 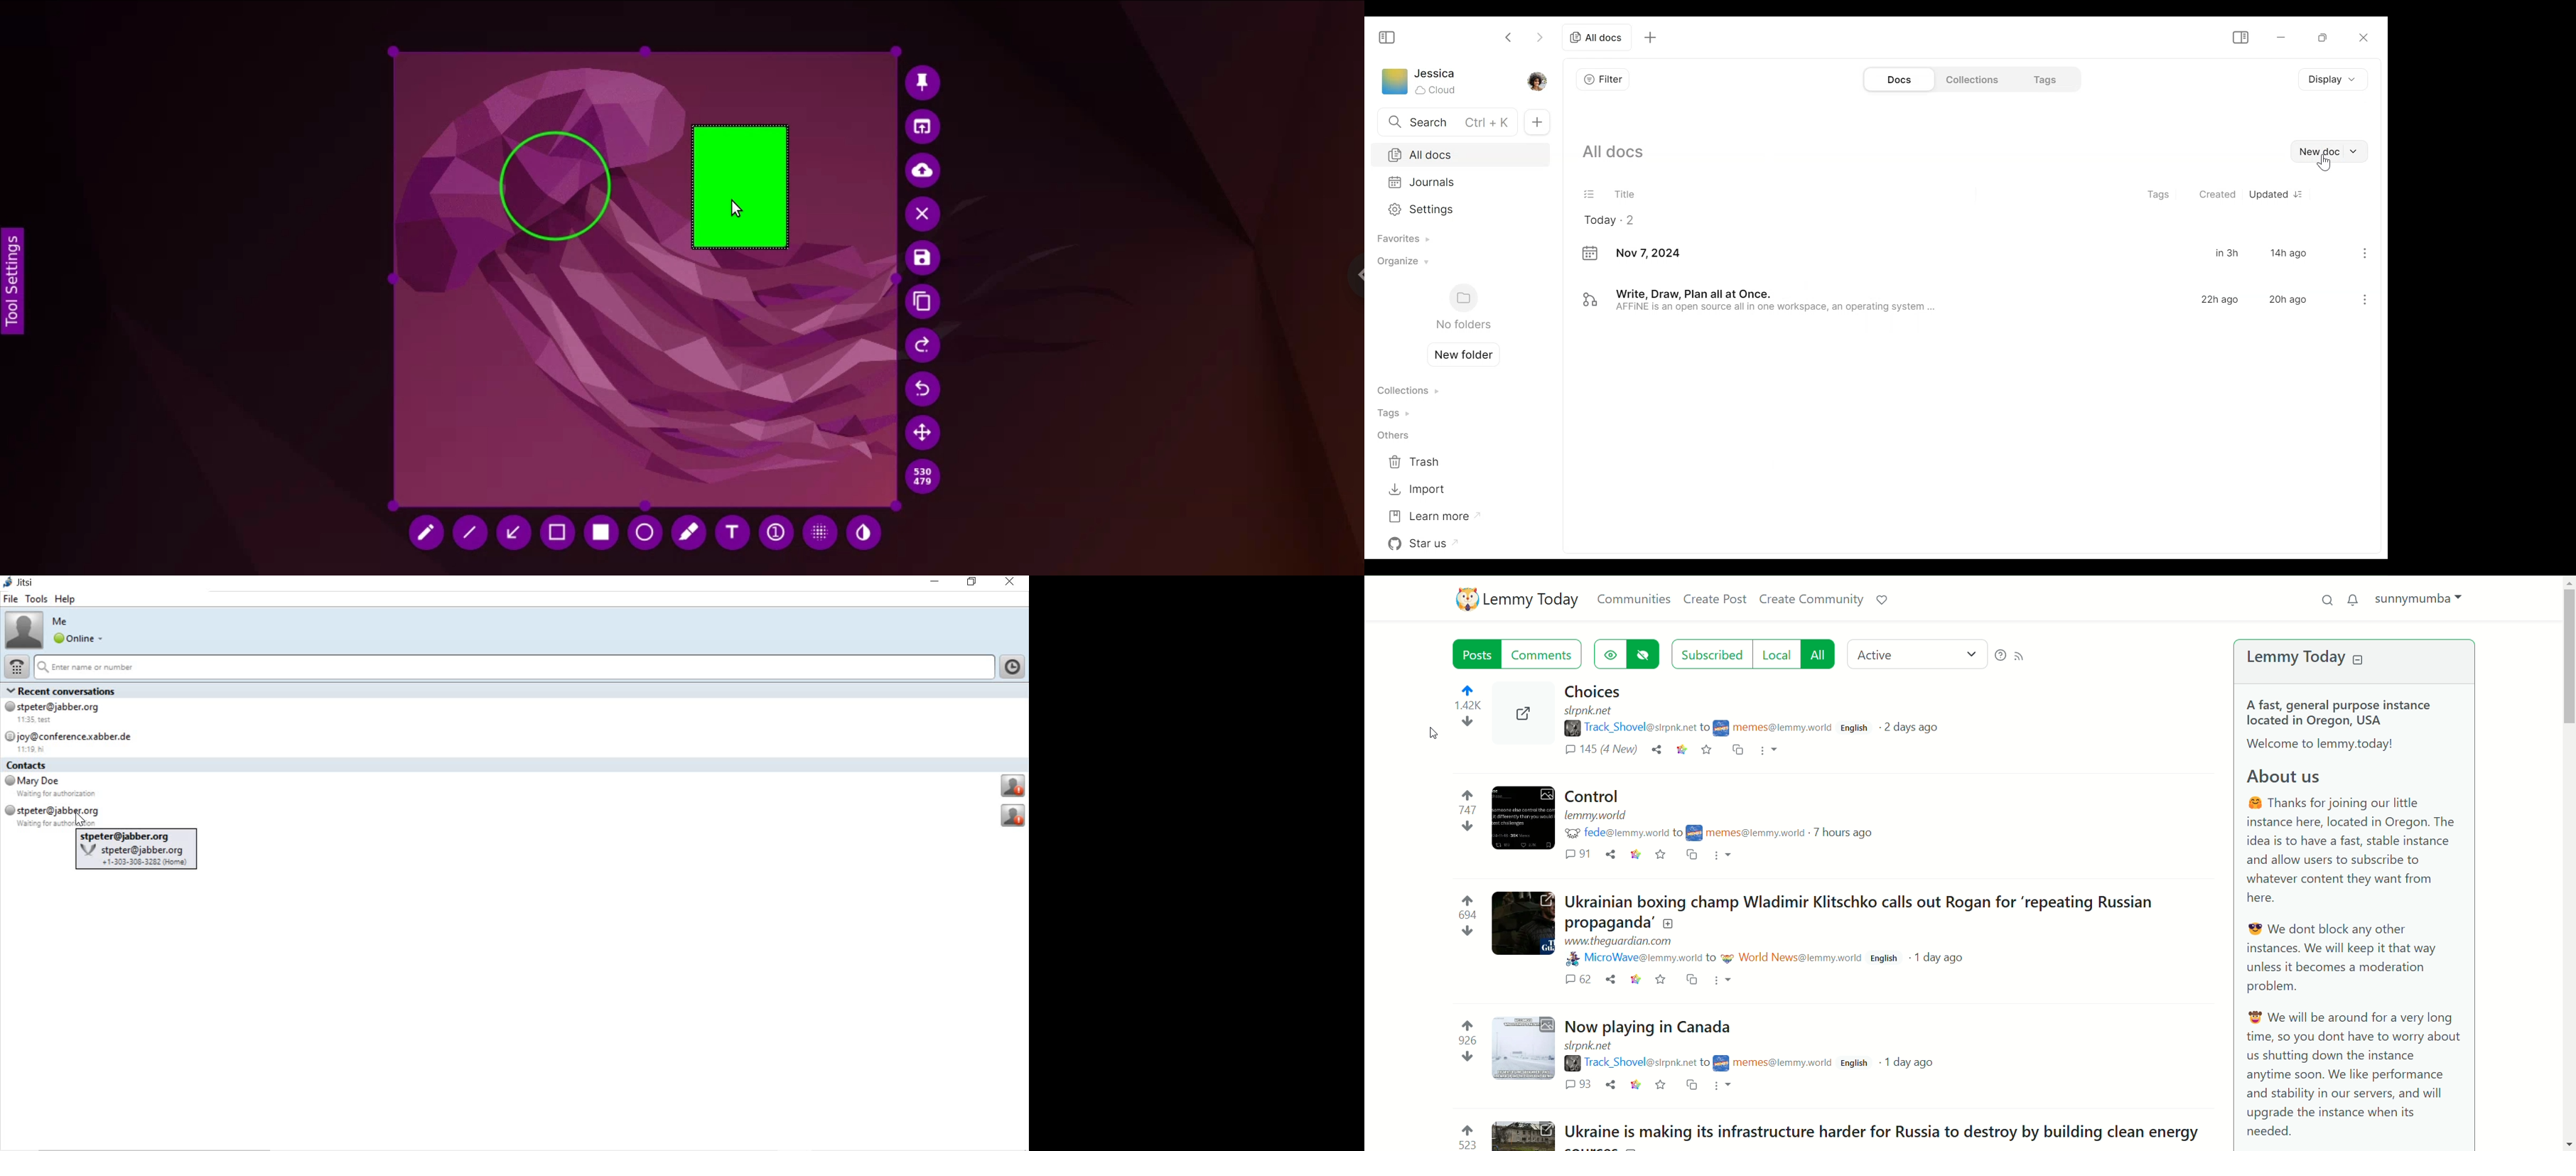 I want to click on Display, so click(x=2330, y=79).